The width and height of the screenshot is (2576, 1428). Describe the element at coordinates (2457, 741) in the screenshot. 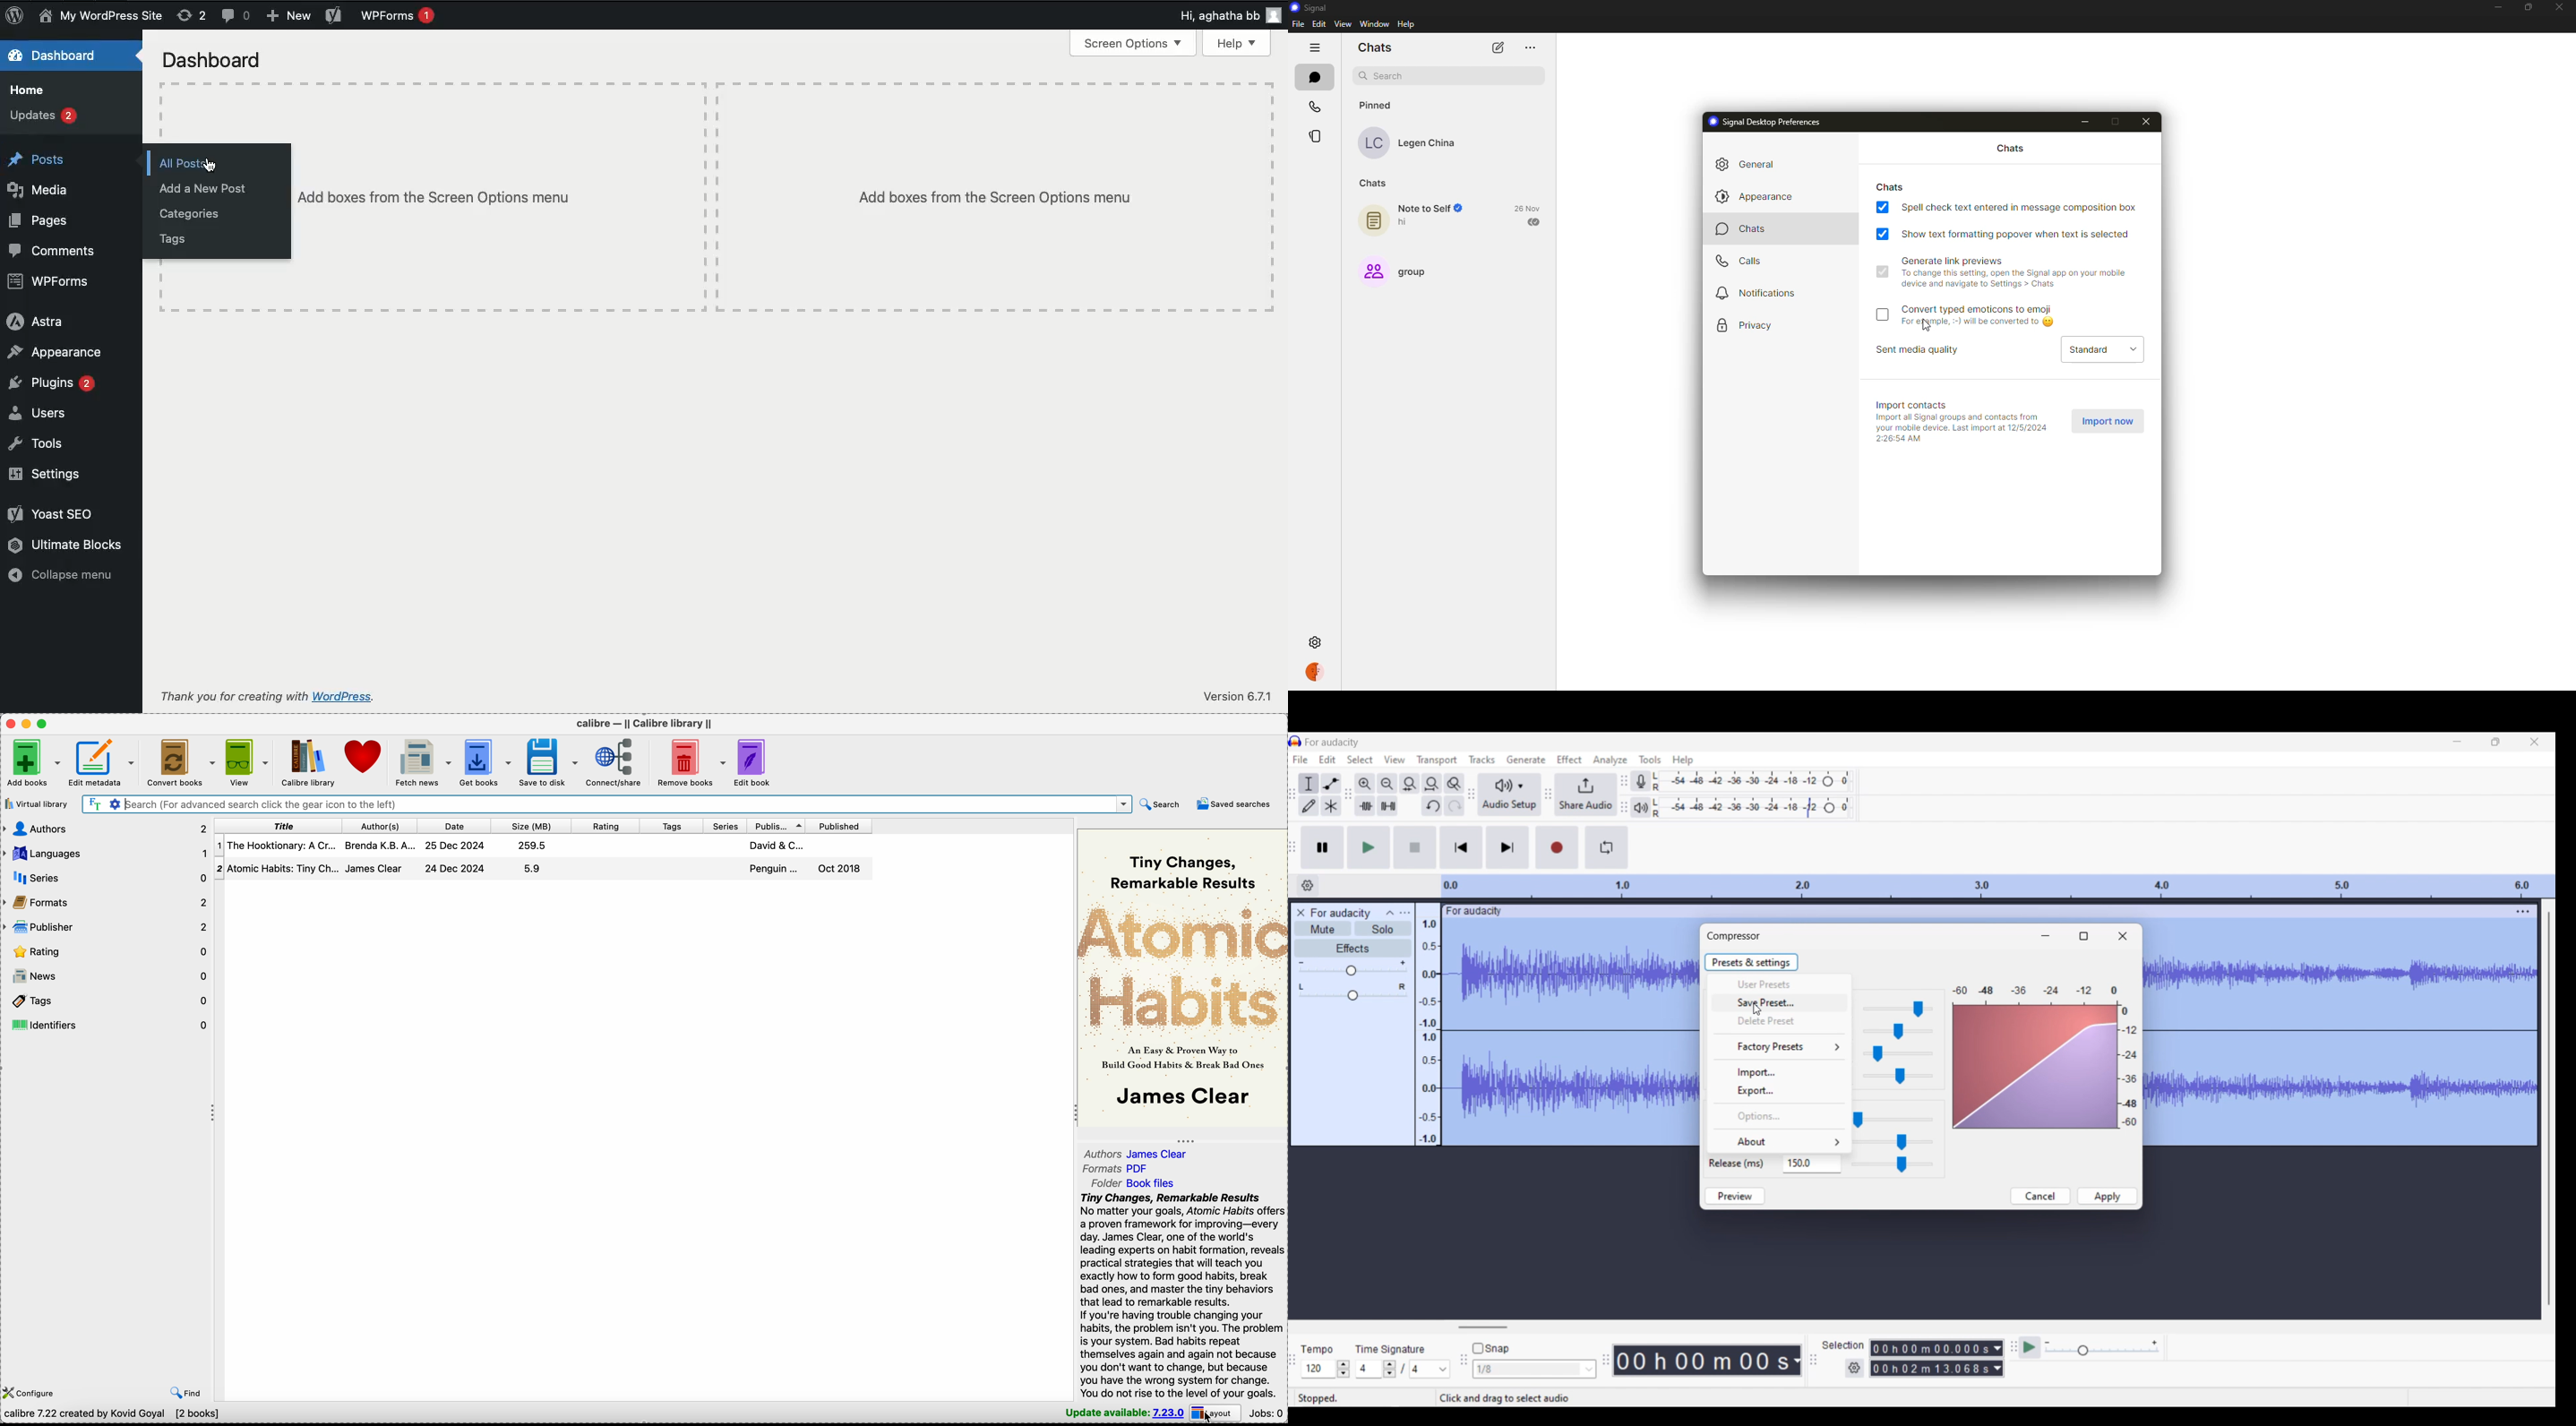

I see `Minimize ` at that location.